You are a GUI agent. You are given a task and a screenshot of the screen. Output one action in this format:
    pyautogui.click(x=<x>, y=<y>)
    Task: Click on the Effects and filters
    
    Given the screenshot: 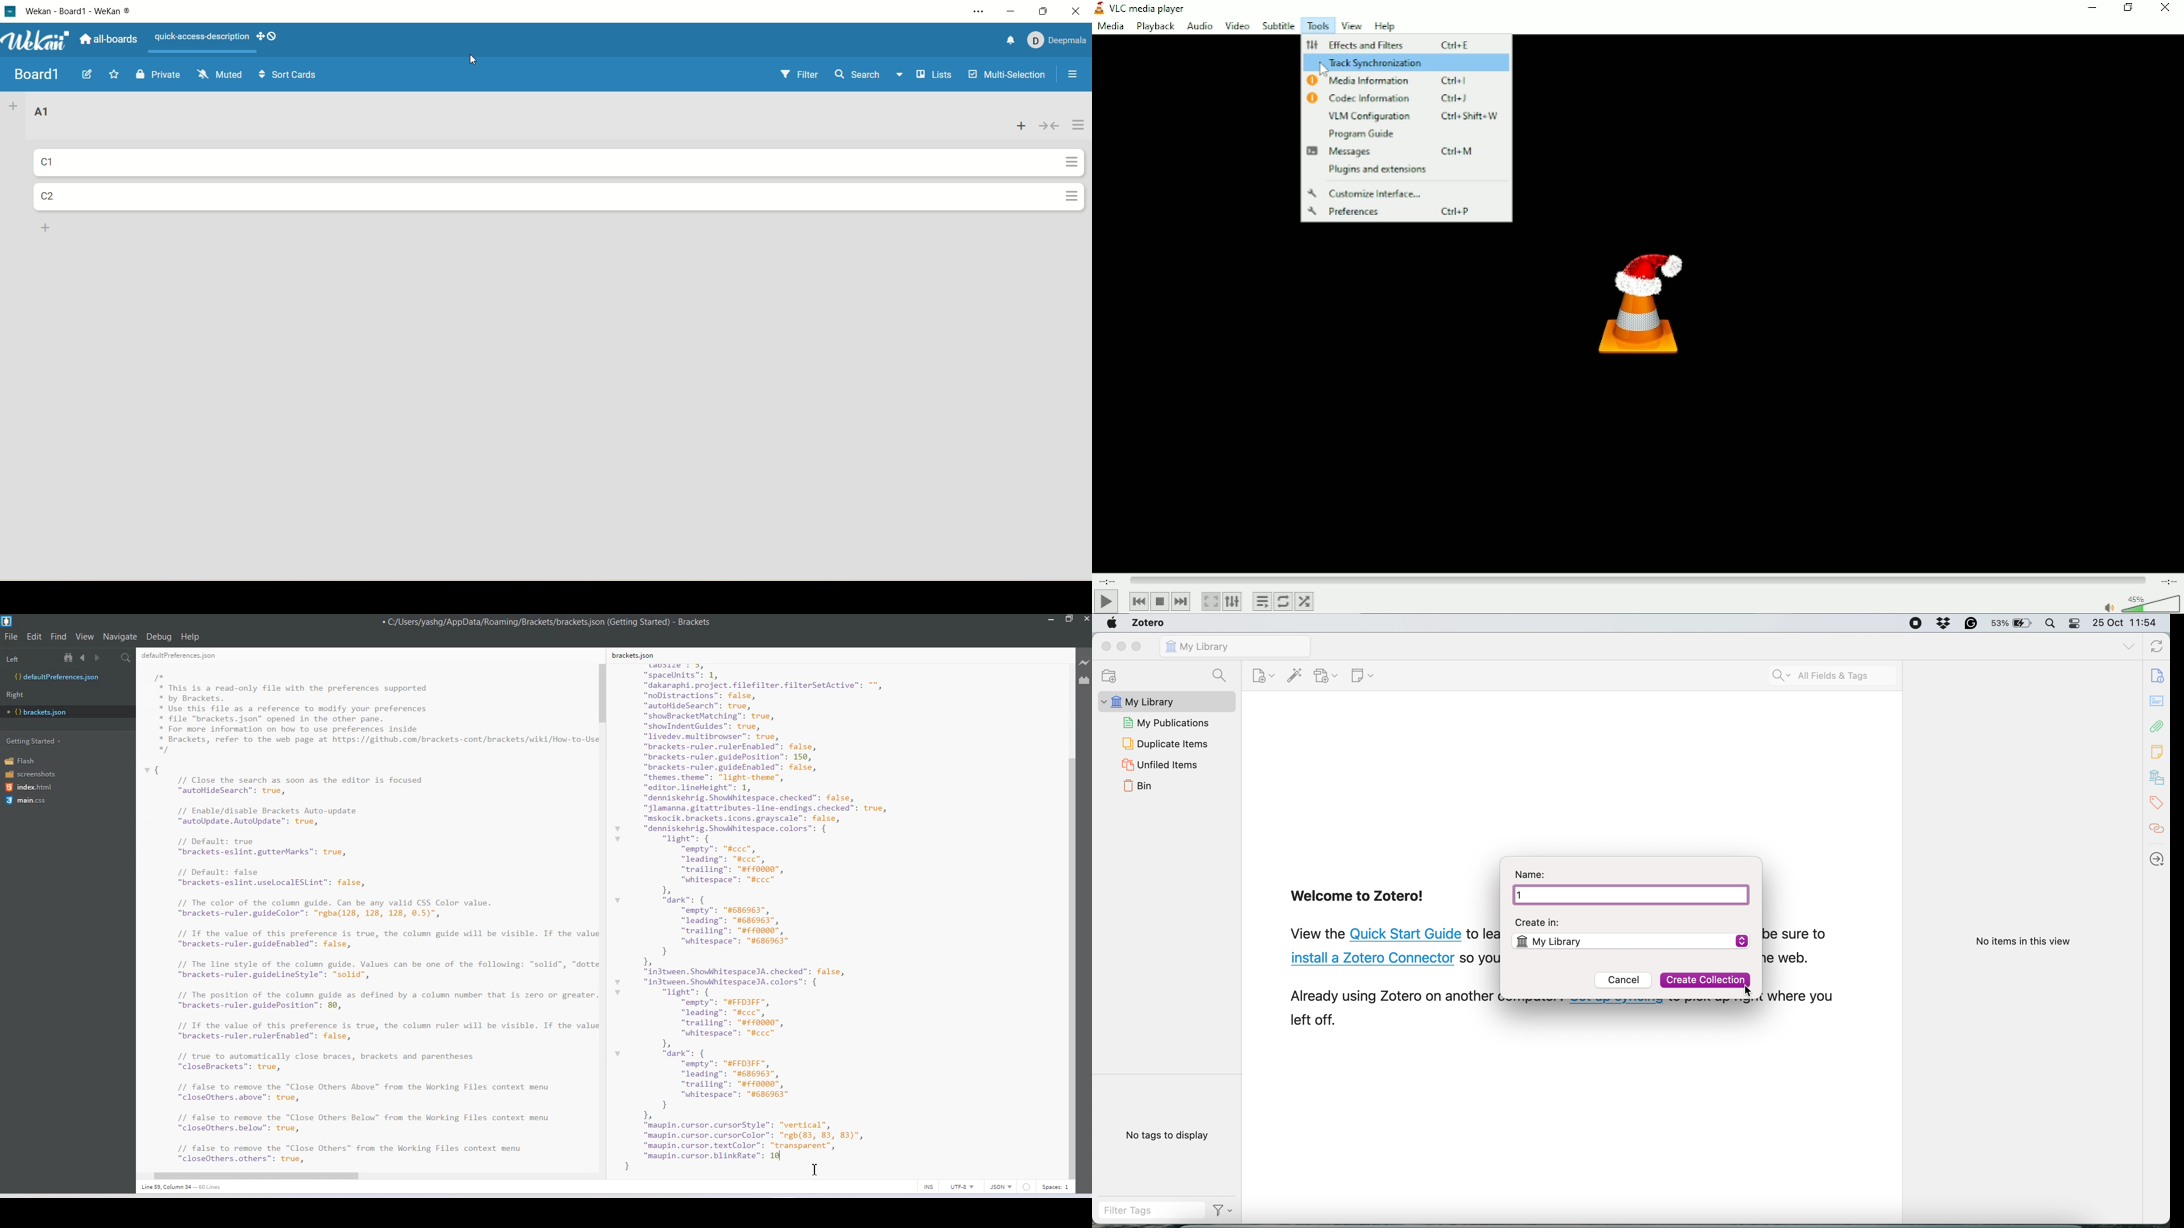 What is the action you would take?
    pyautogui.click(x=1389, y=43)
    